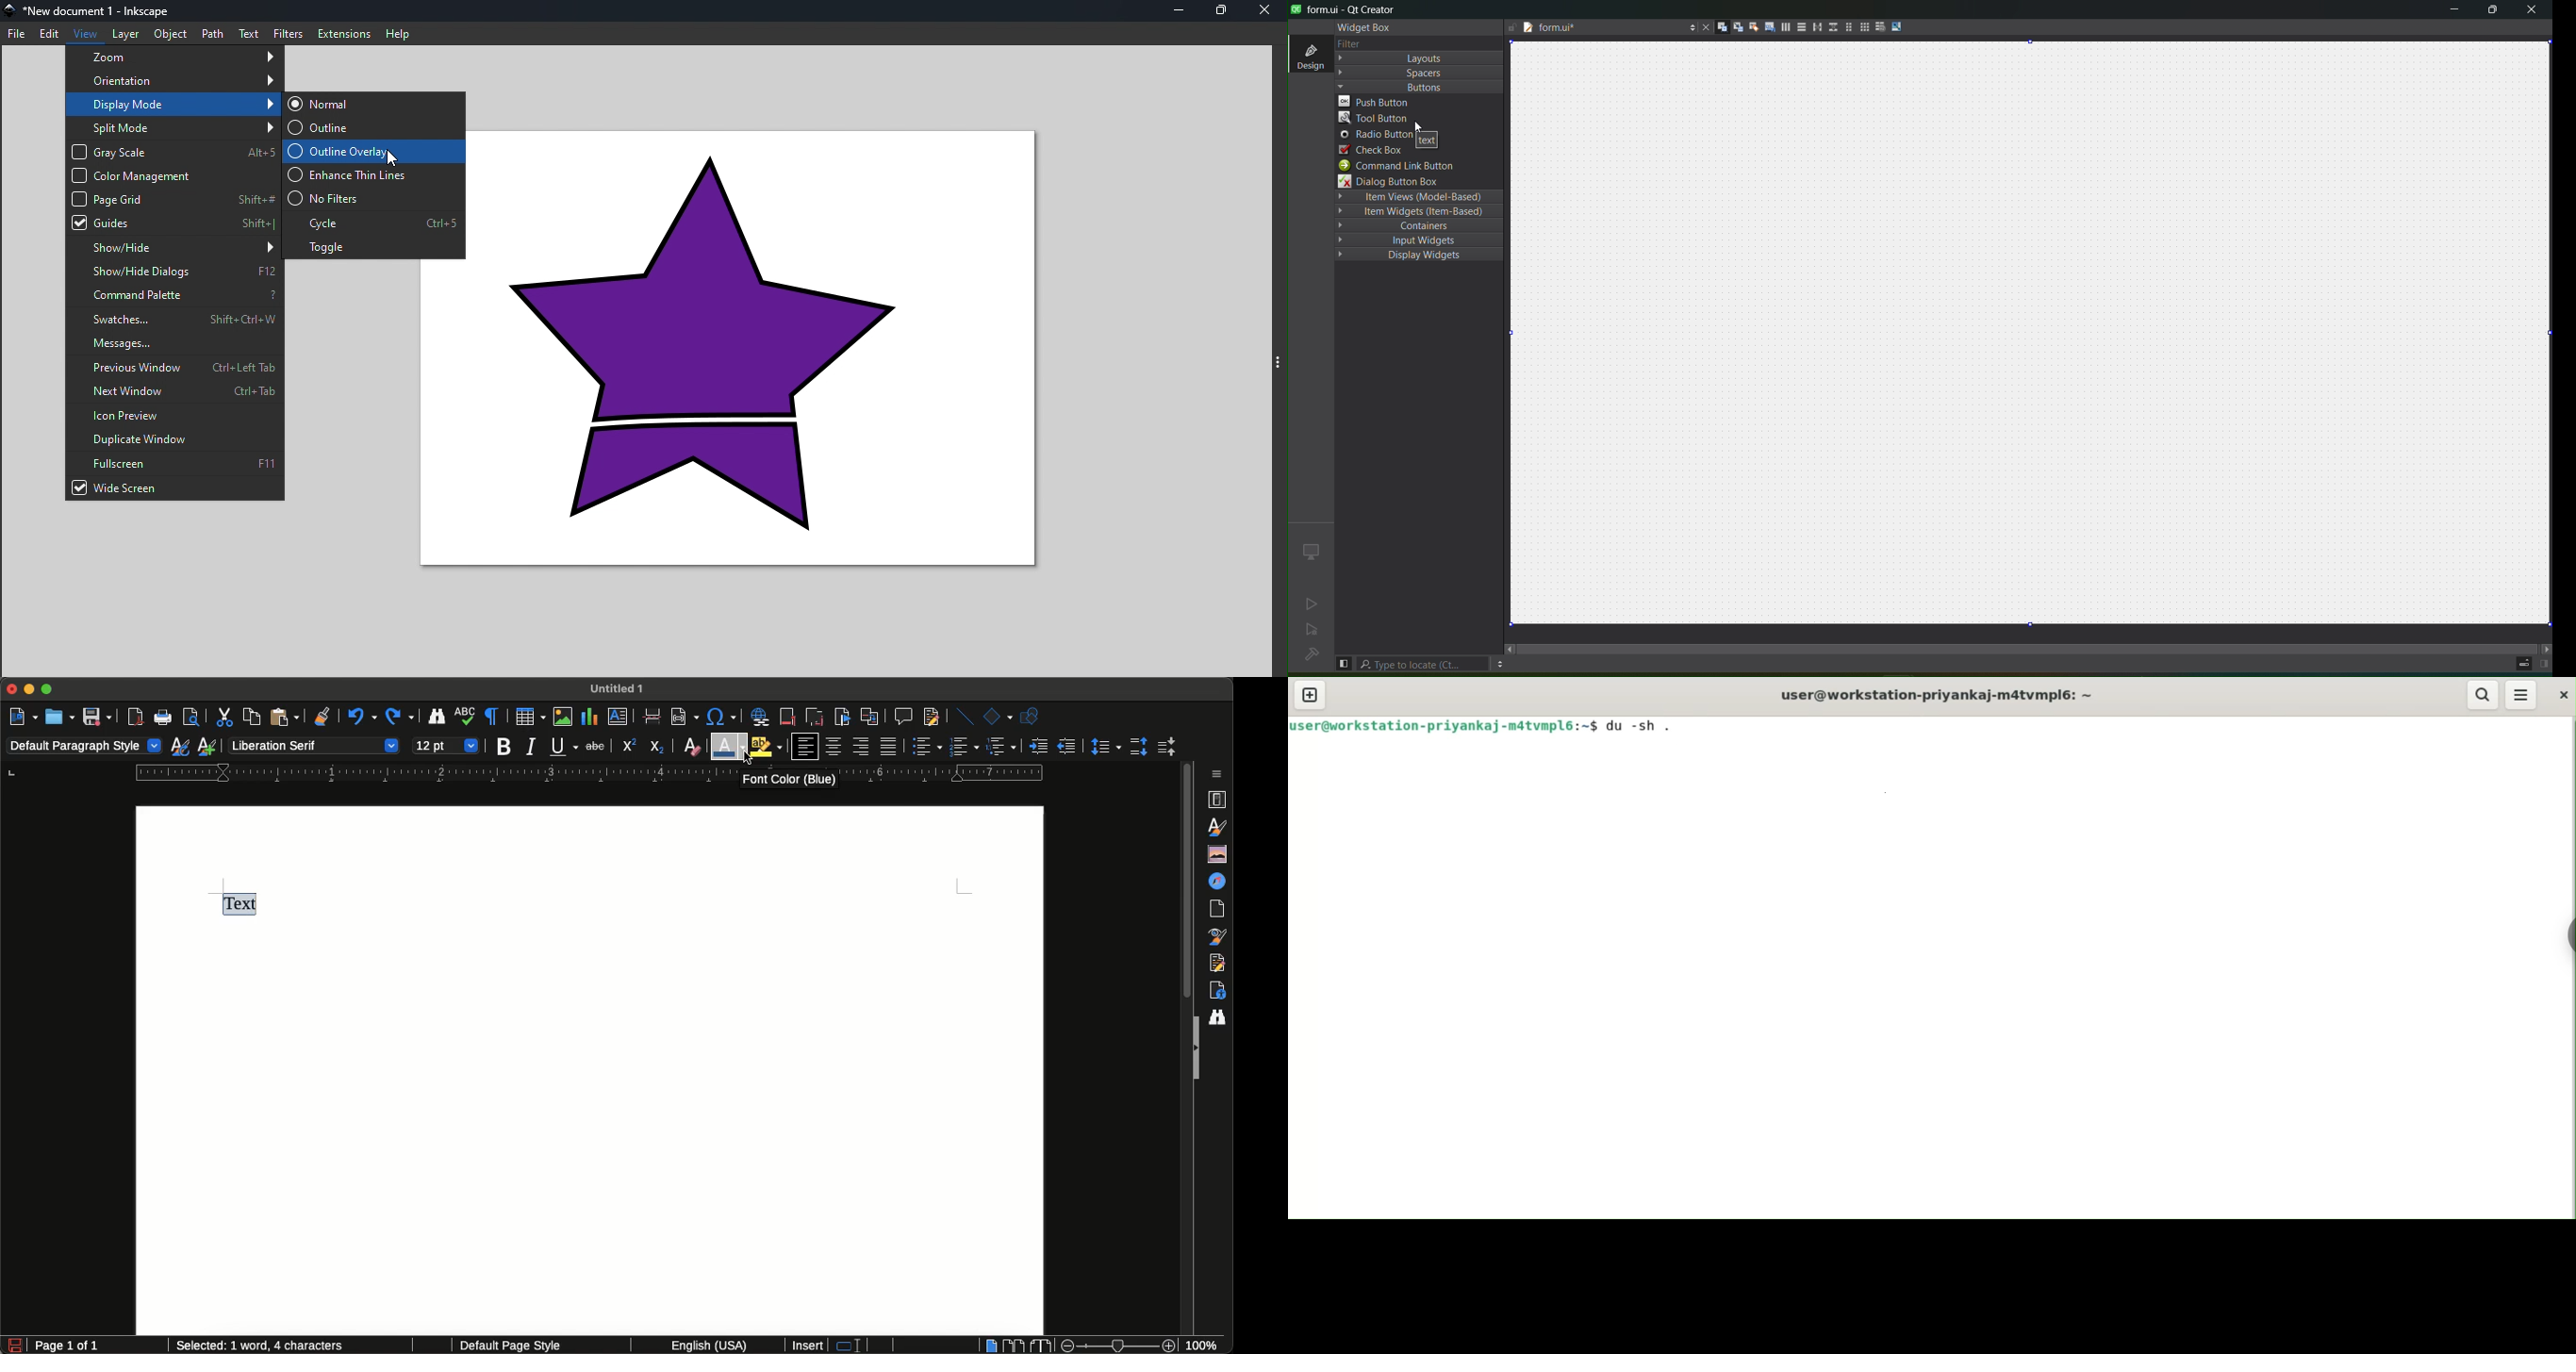  Describe the element at coordinates (284, 717) in the screenshot. I see `Paste` at that location.